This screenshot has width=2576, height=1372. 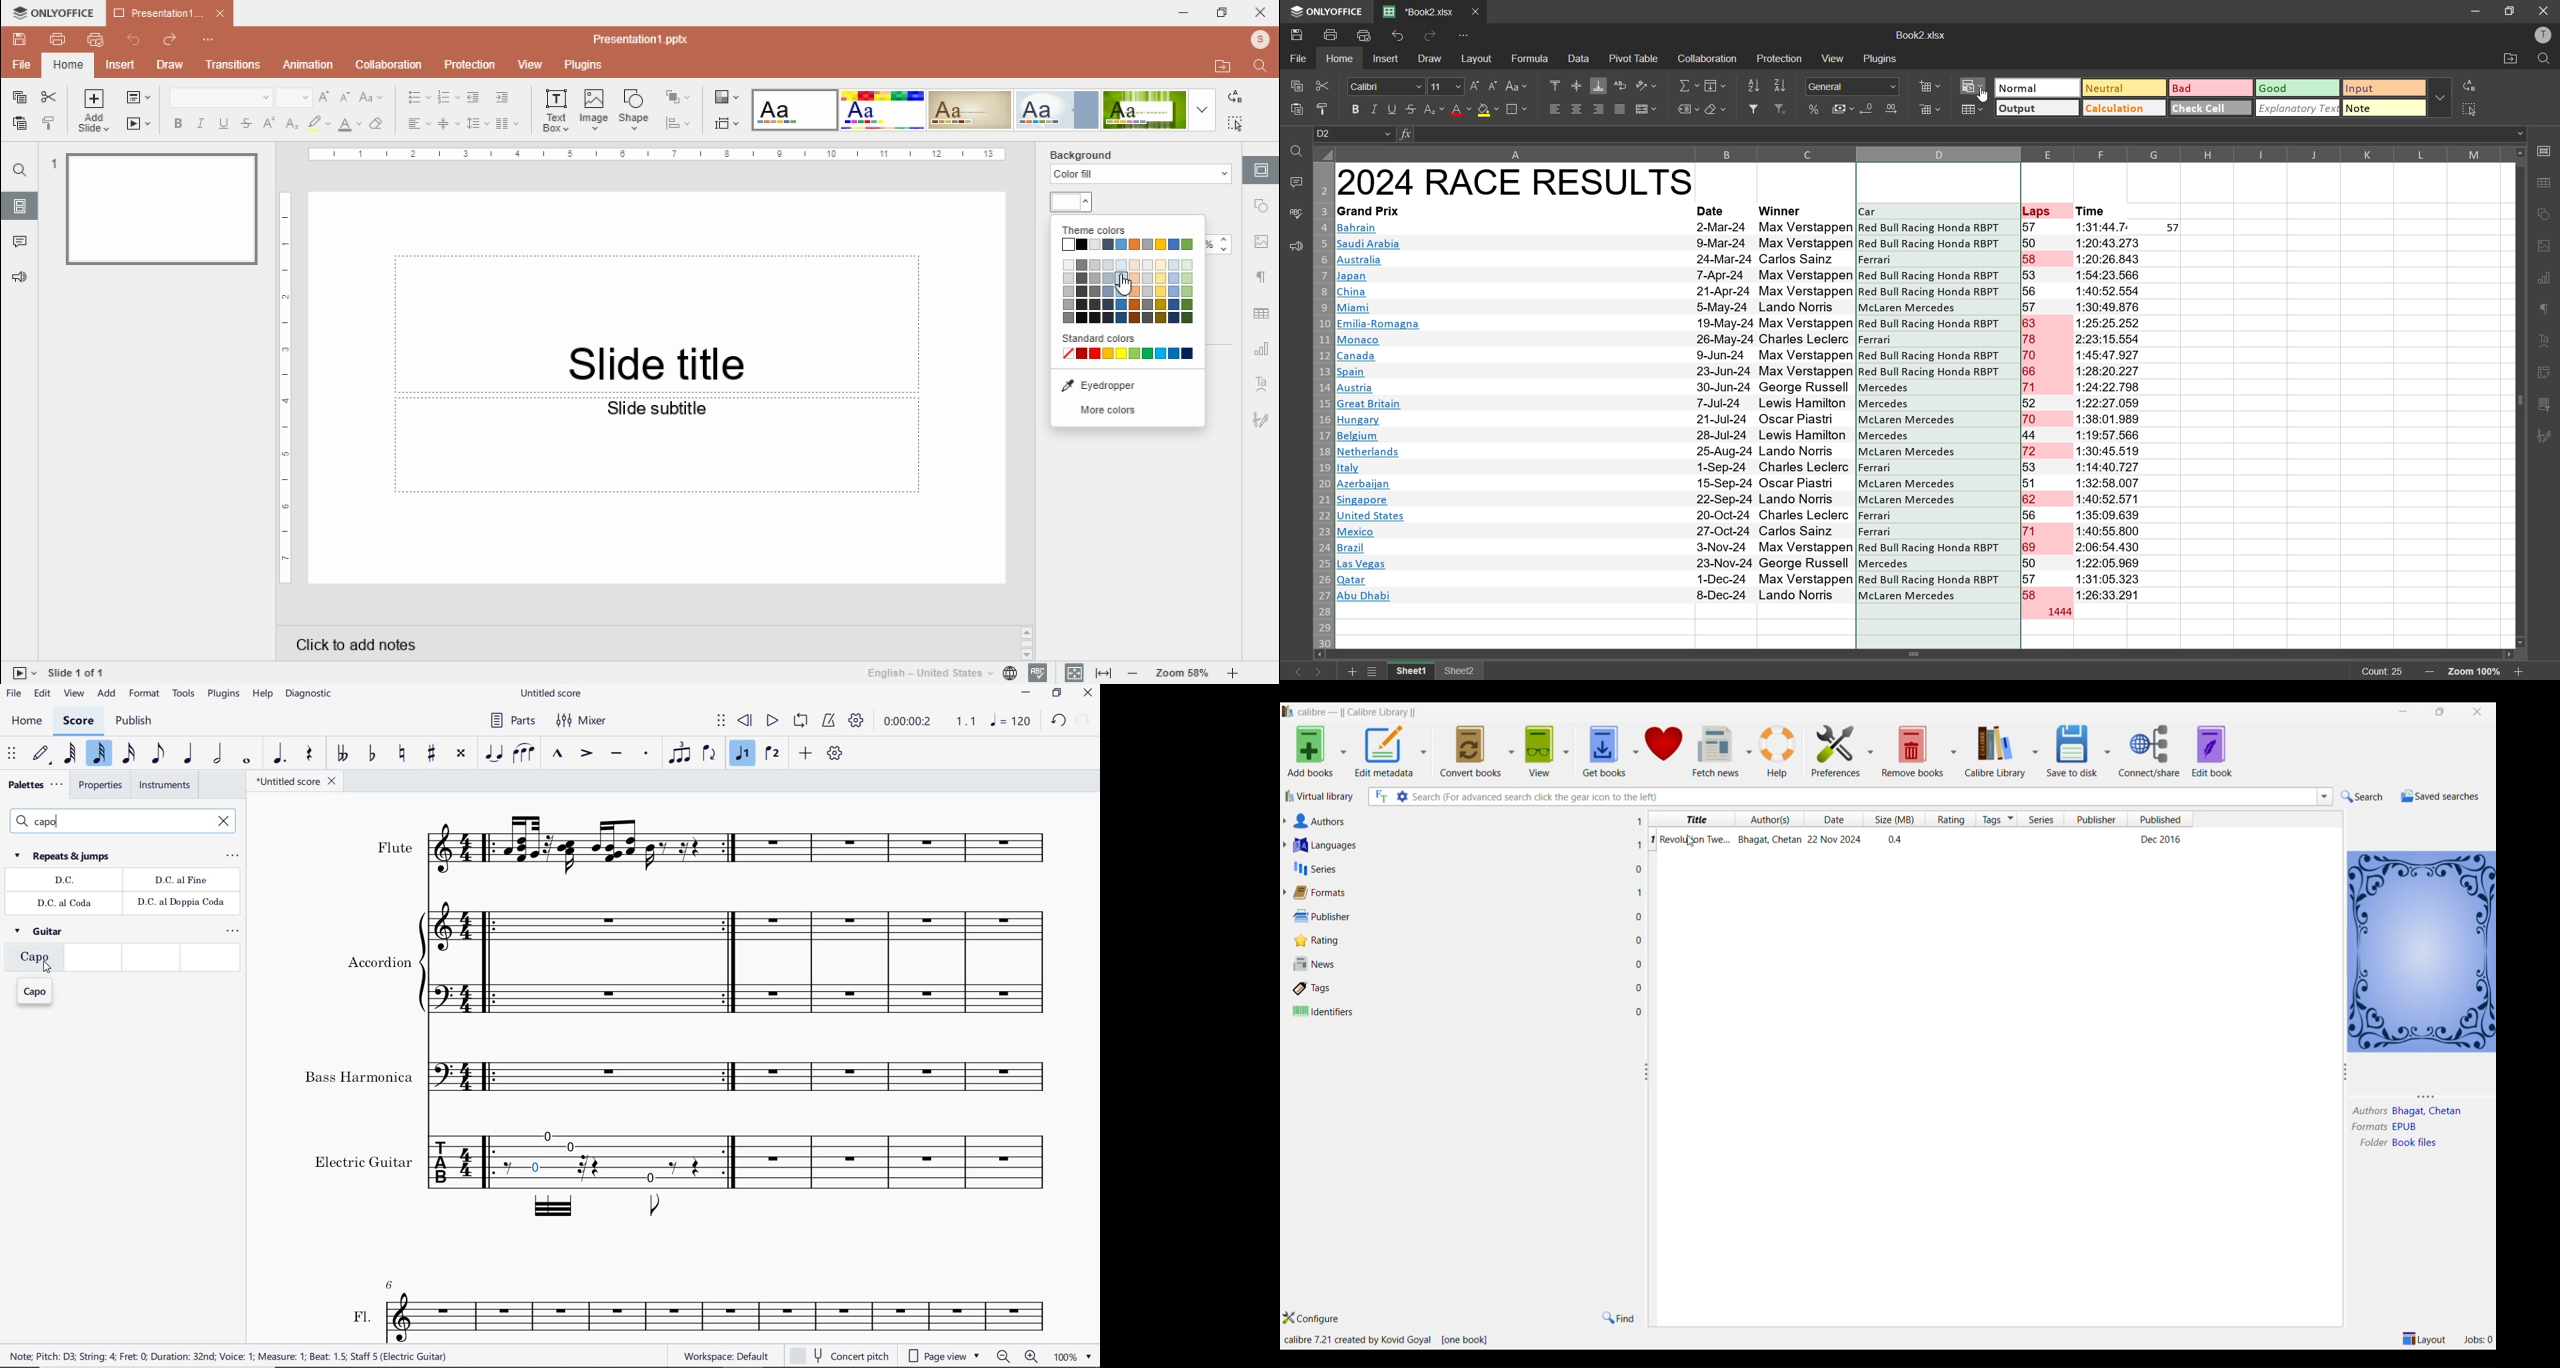 What do you see at coordinates (584, 753) in the screenshot?
I see `accent` at bounding box center [584, 753].